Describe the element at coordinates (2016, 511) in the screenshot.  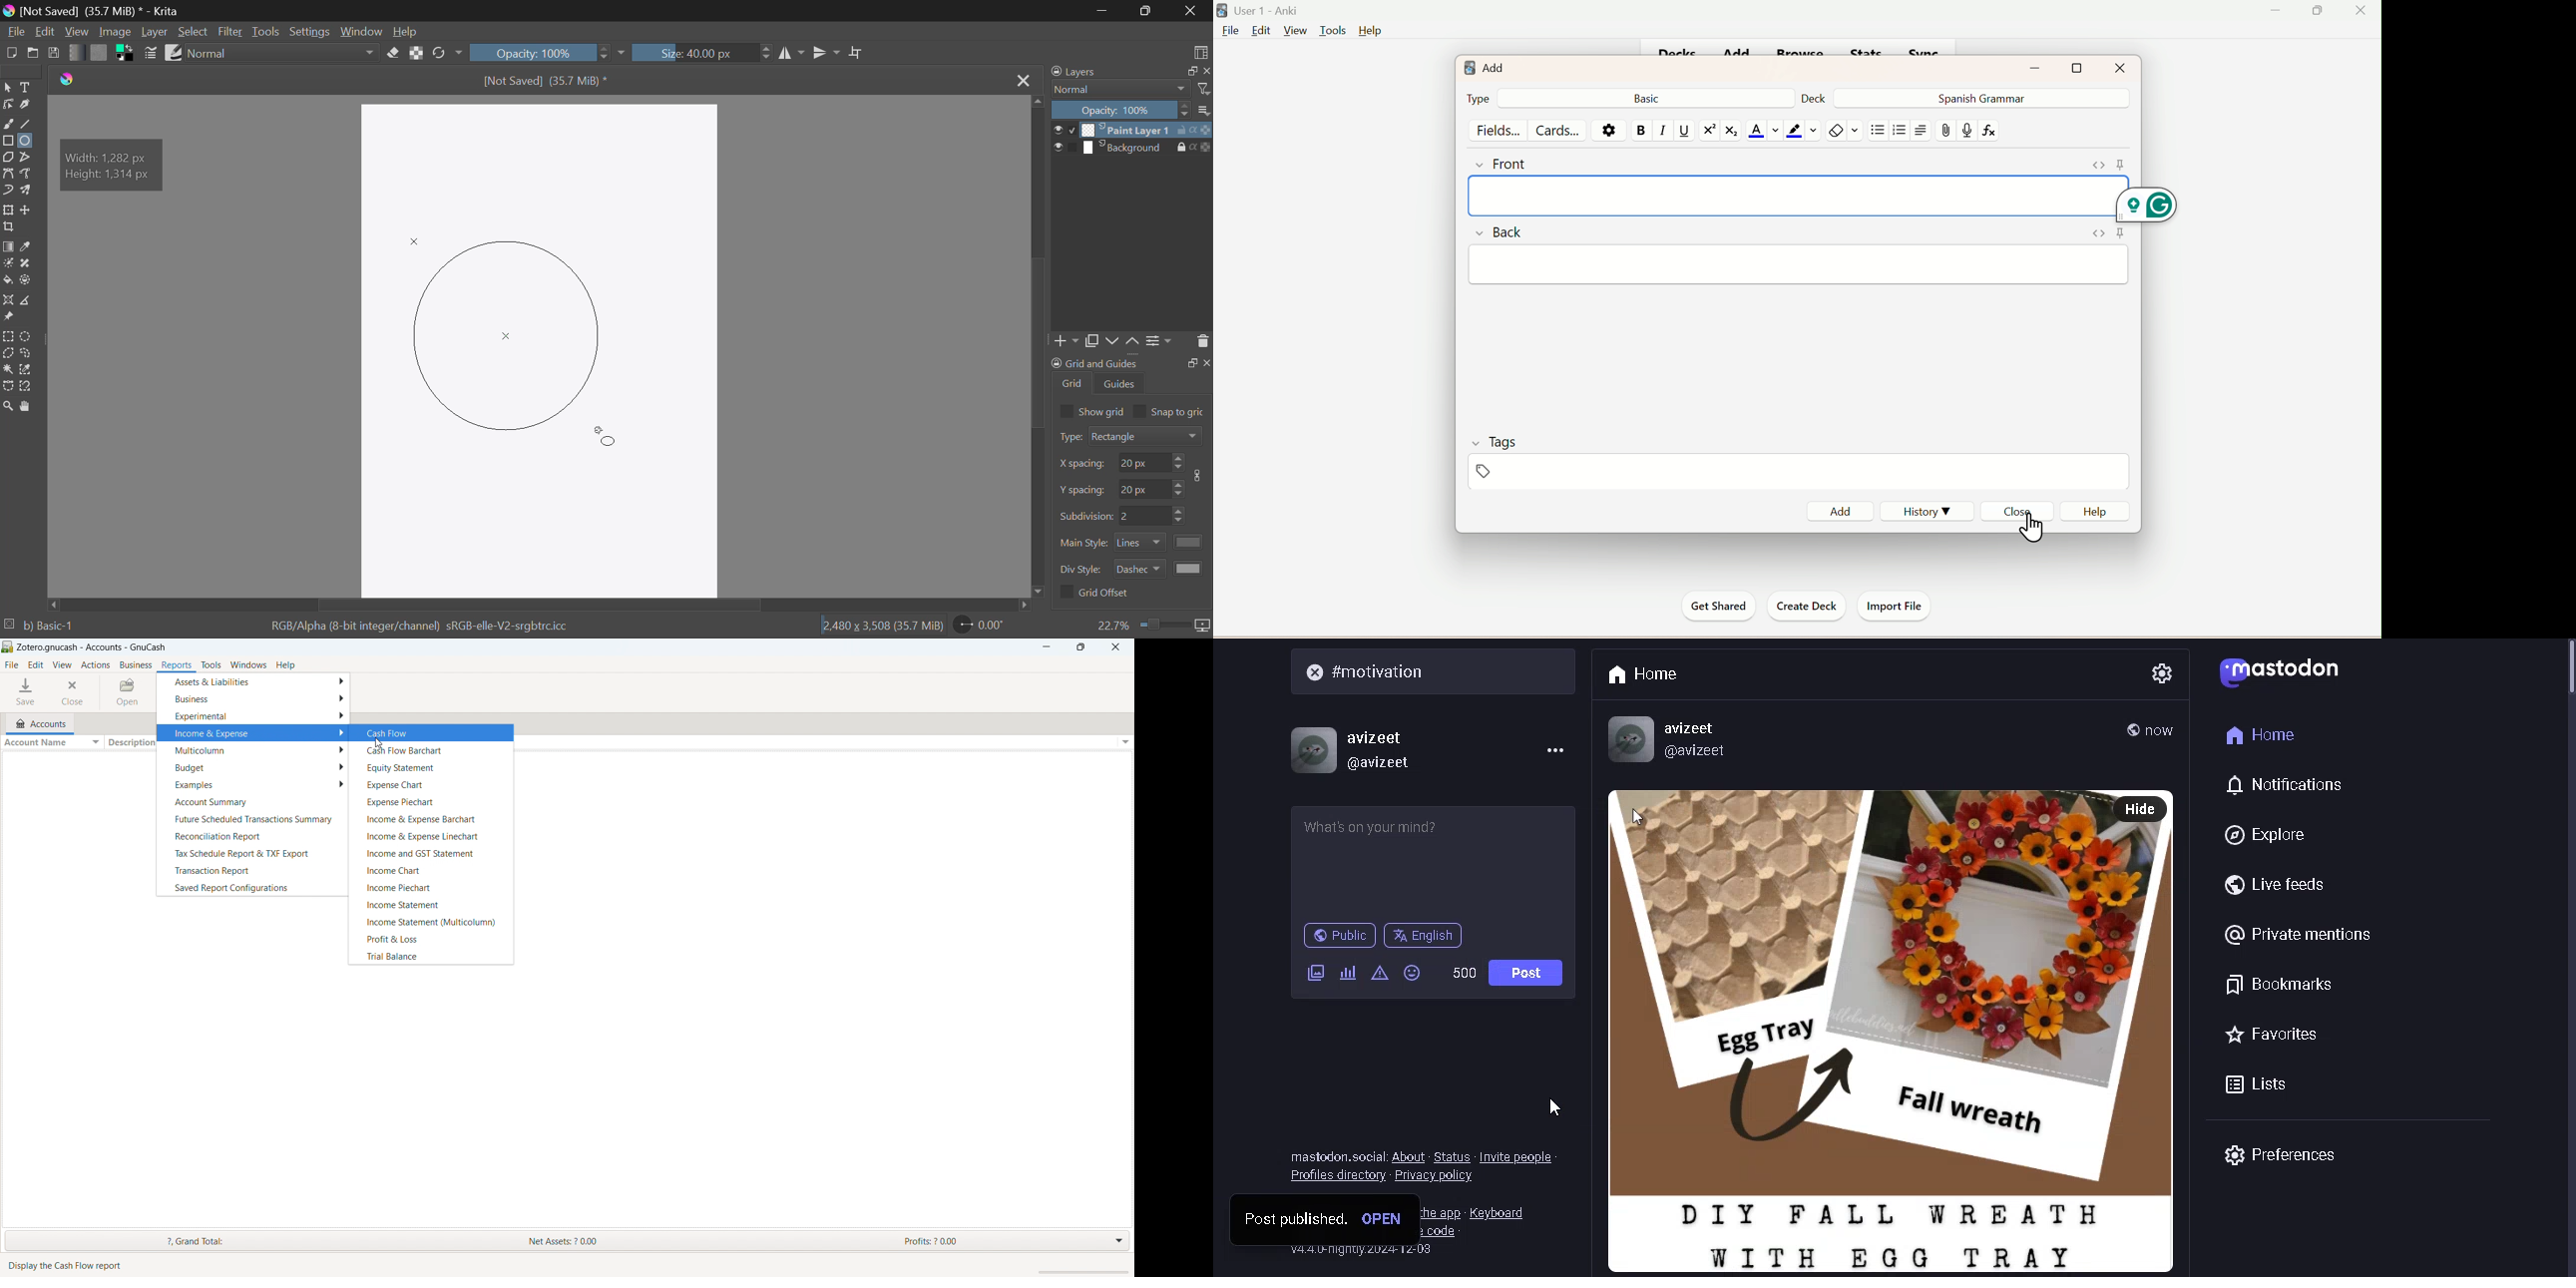
I see `Close` at that location.